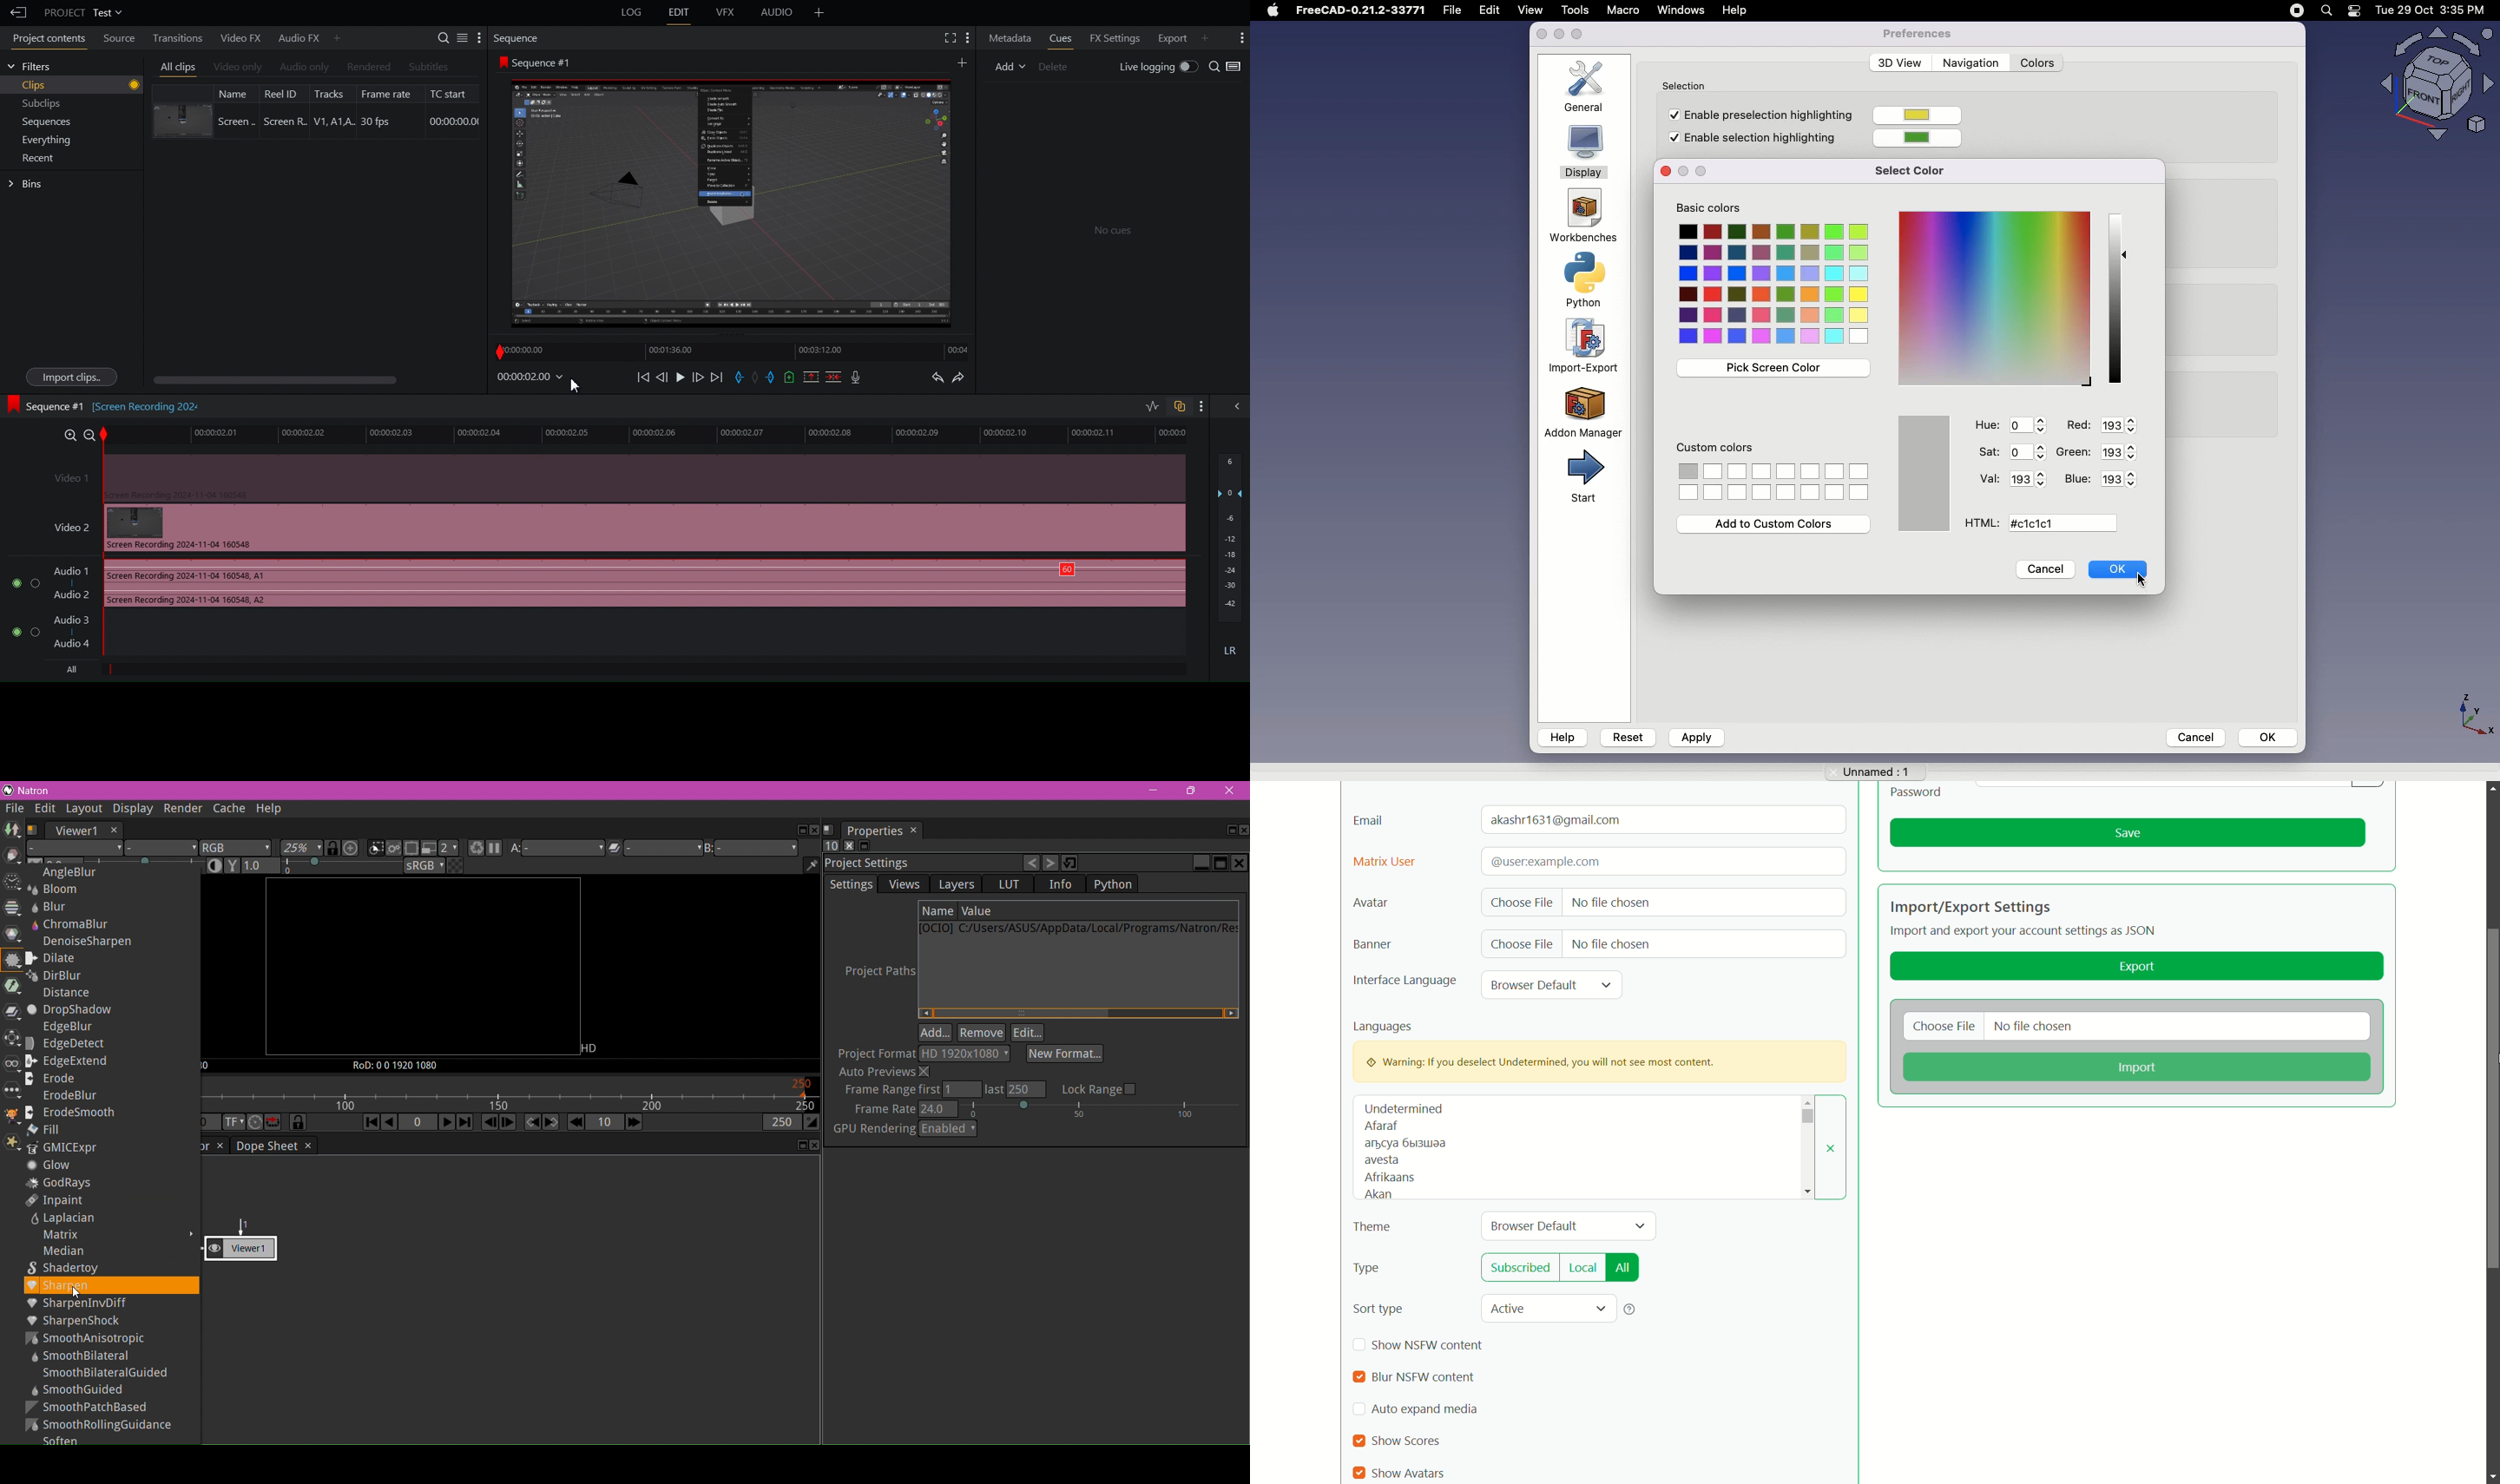  Describe the element at coordinates (238, 38) in the screenshot. I see `Video FX` at that location.